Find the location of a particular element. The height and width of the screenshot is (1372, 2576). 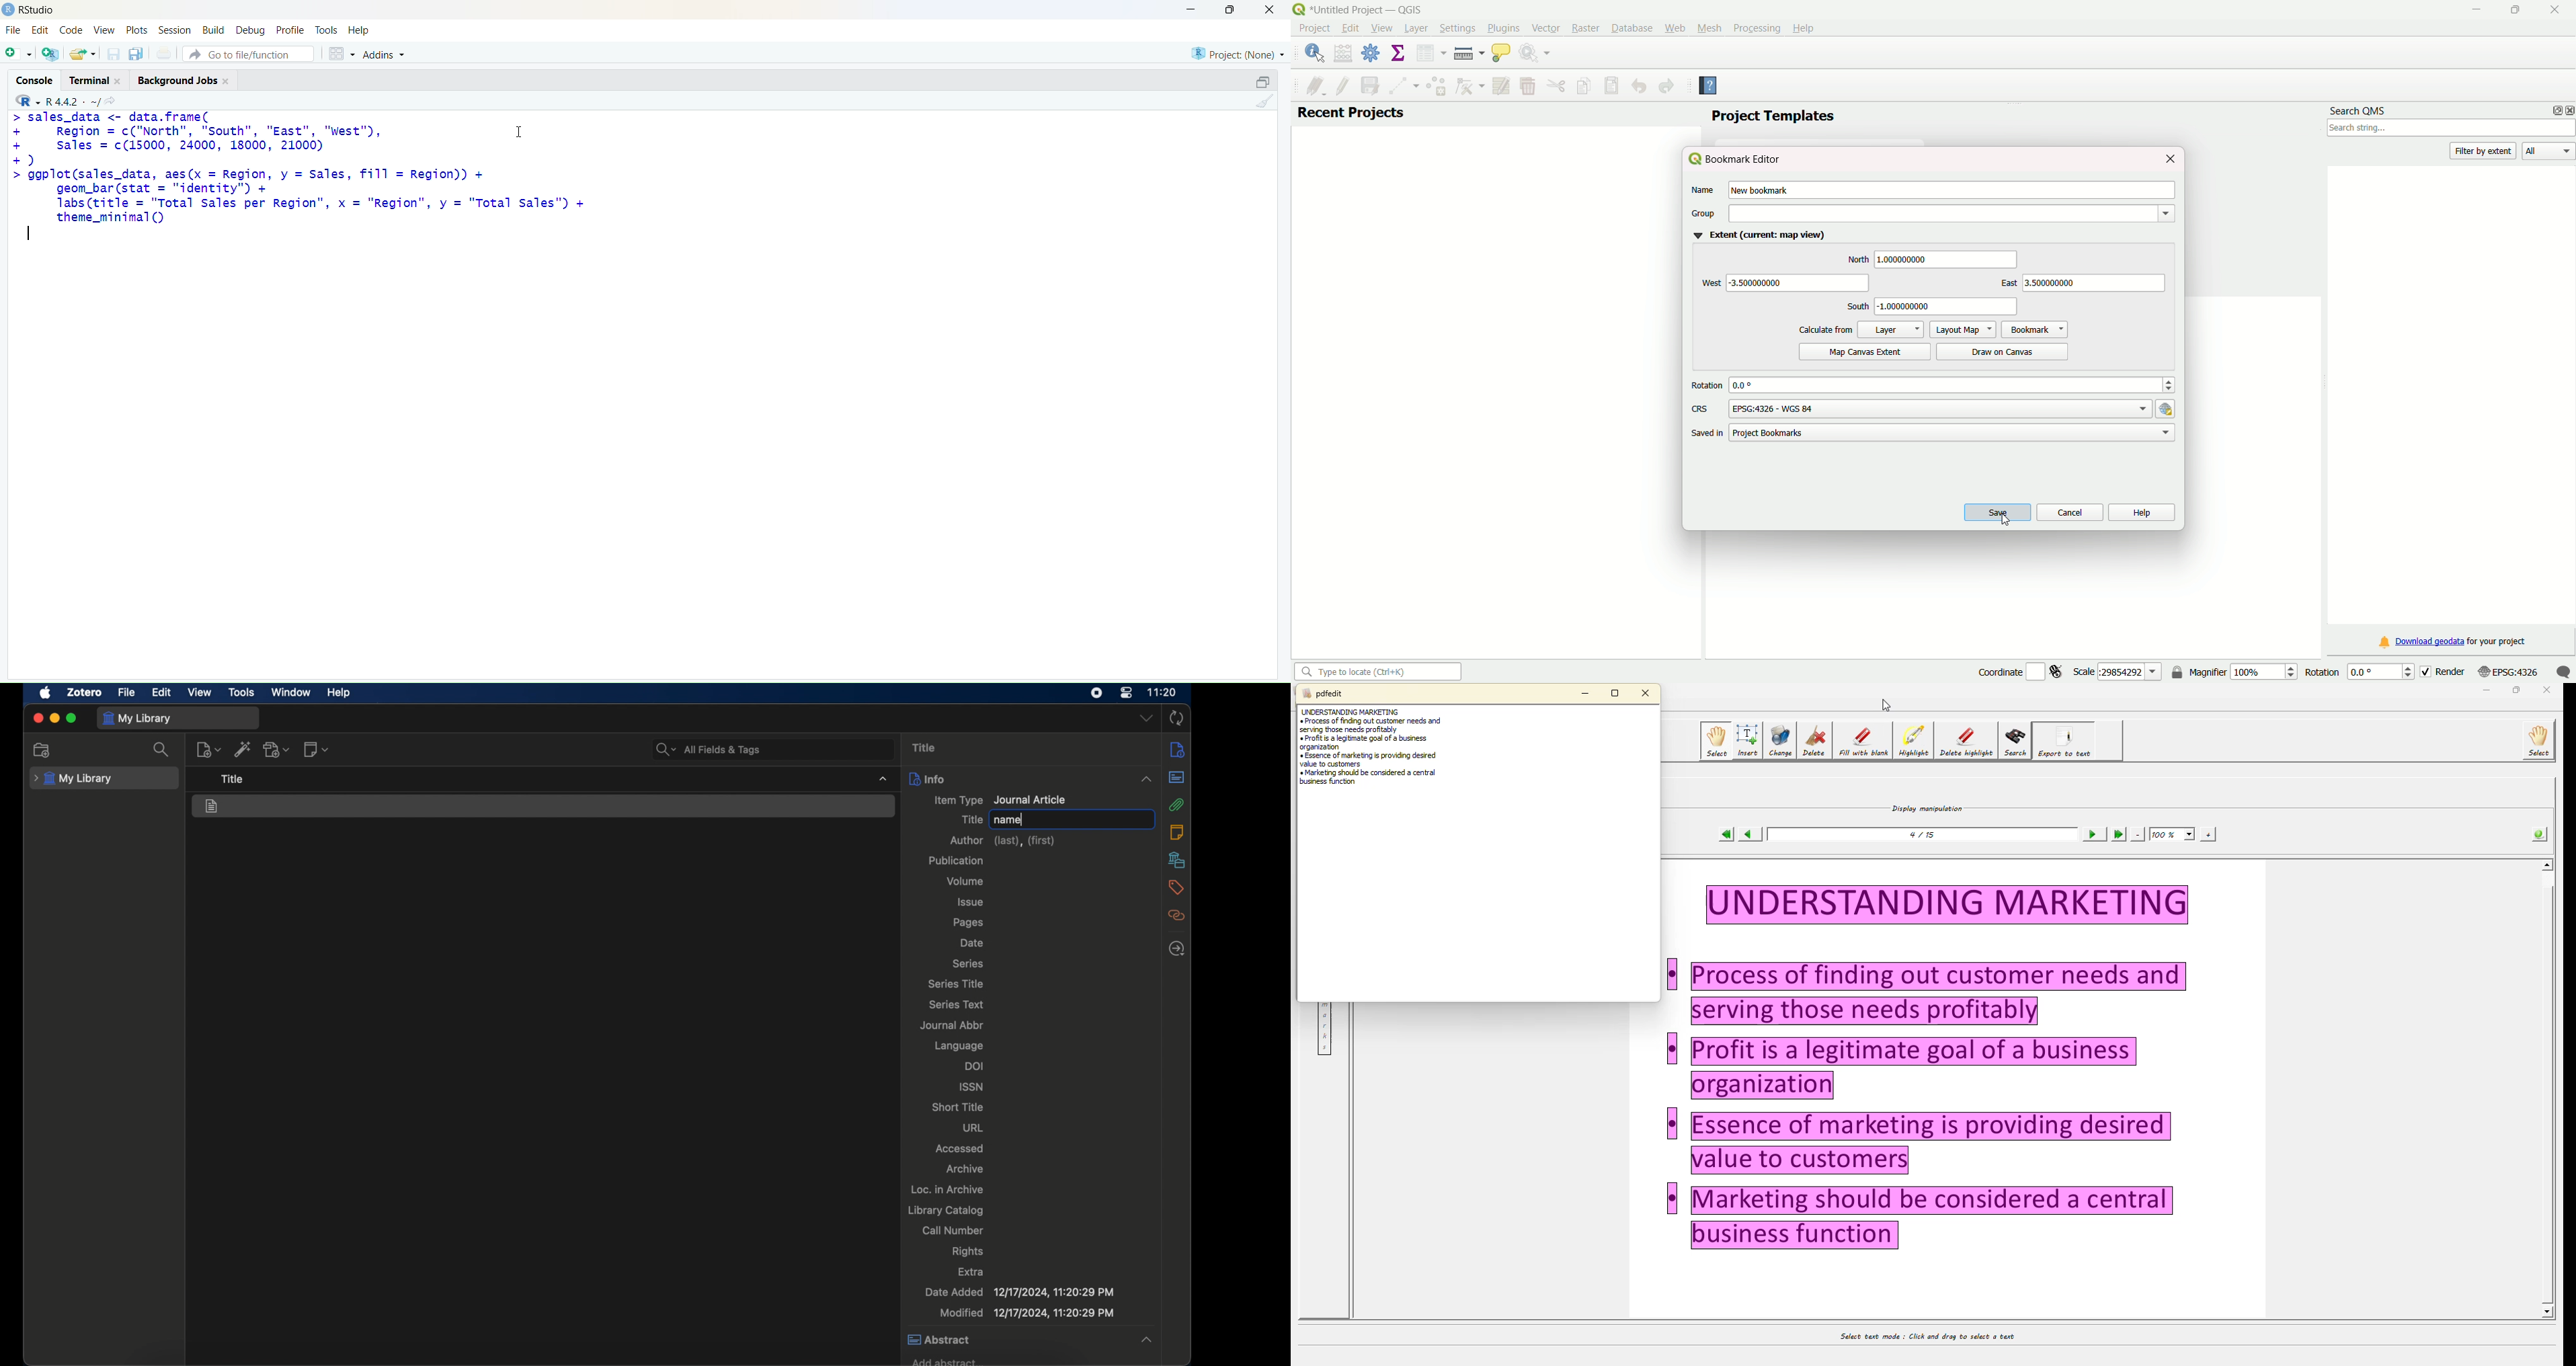

Name is located at coordinates (1702, 192).